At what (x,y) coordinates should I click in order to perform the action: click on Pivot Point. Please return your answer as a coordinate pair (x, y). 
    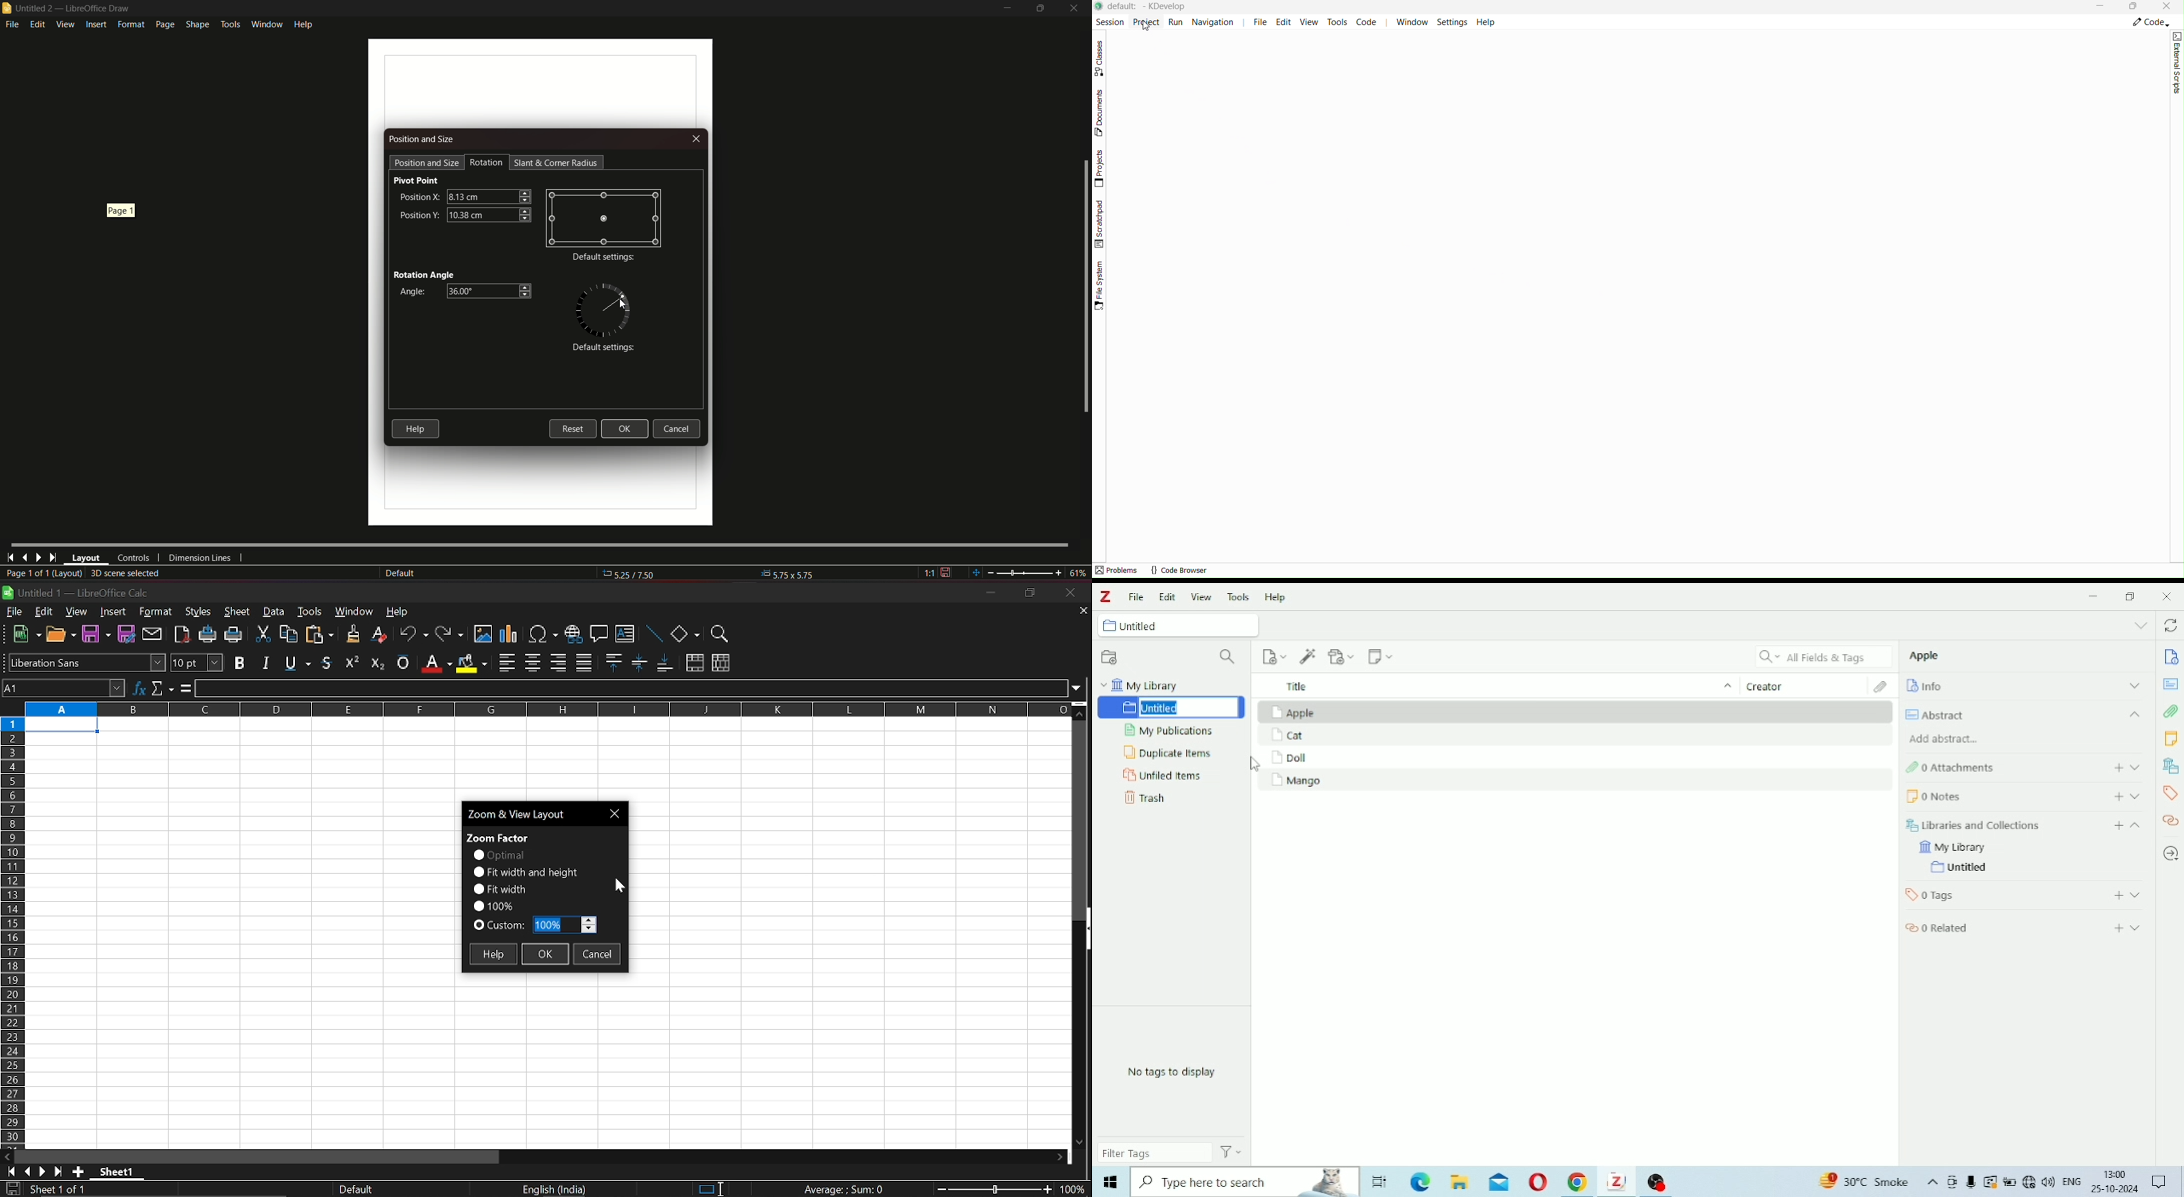
    Looking at the image, I should click on (416, 180).